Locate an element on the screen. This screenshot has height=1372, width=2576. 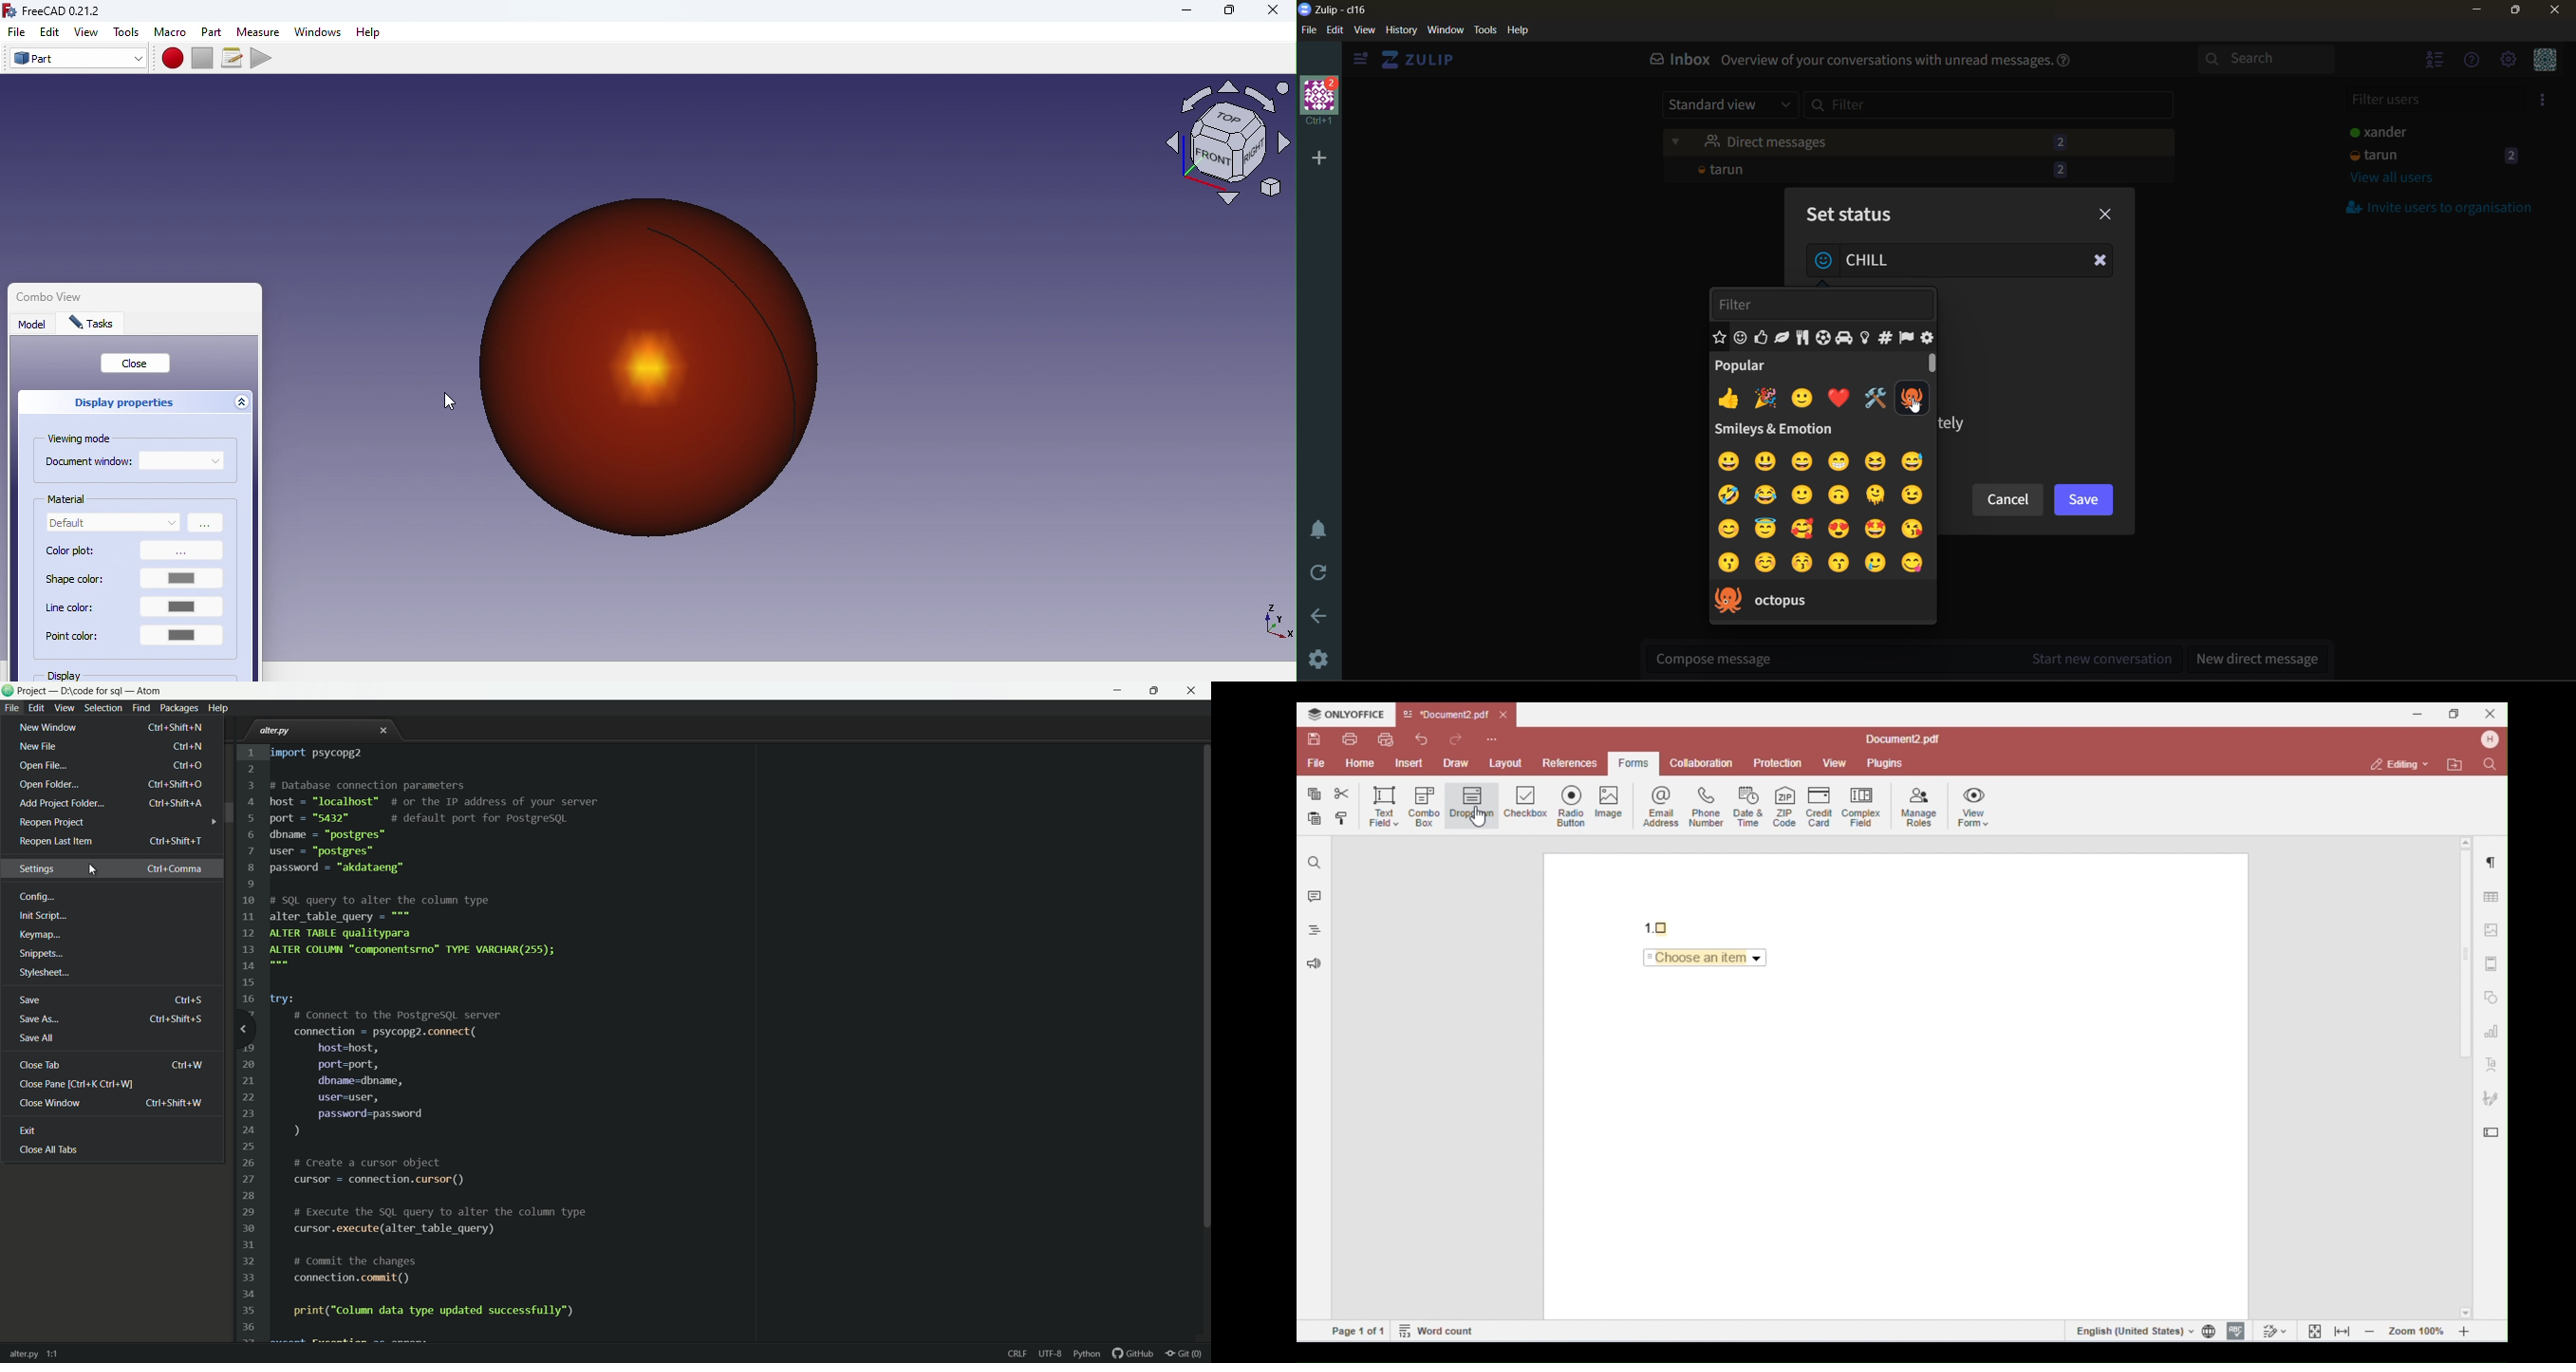
Material is located at coordinates (69, 499).